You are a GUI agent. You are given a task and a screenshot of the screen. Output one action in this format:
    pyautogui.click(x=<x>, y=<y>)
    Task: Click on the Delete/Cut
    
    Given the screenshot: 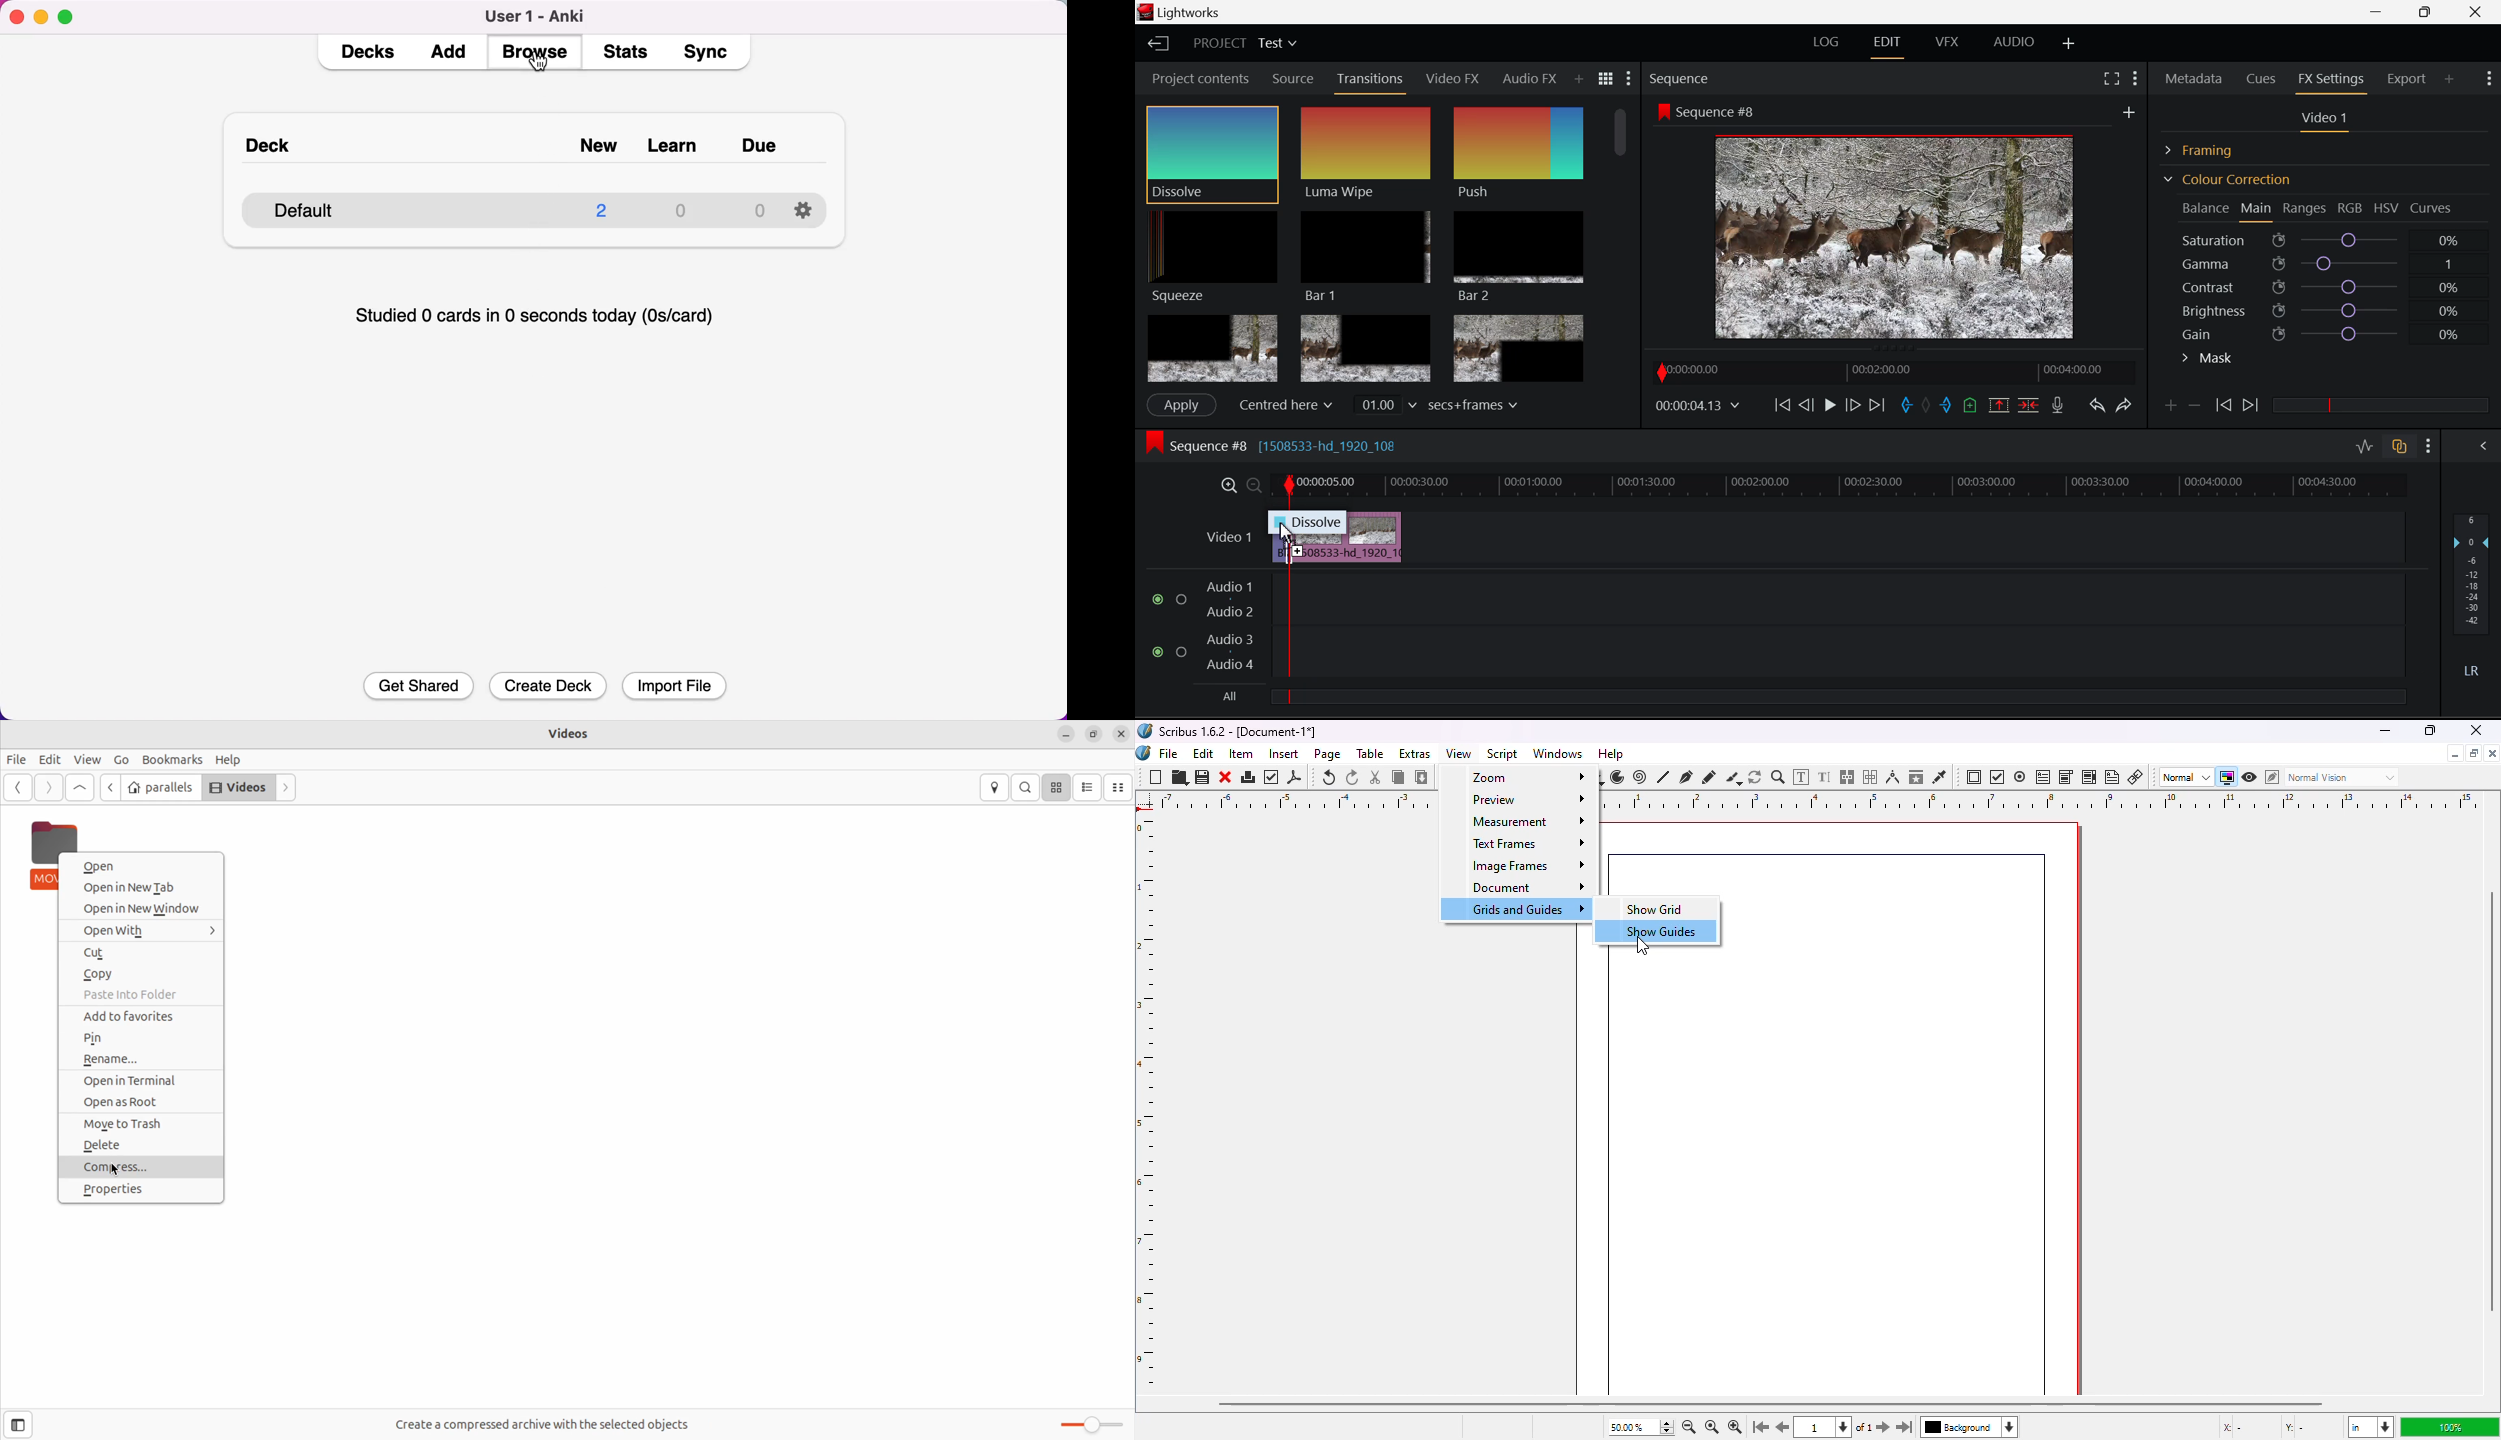 What is the action you would take?
    pyautogui.click(x=2029, y=405)
    